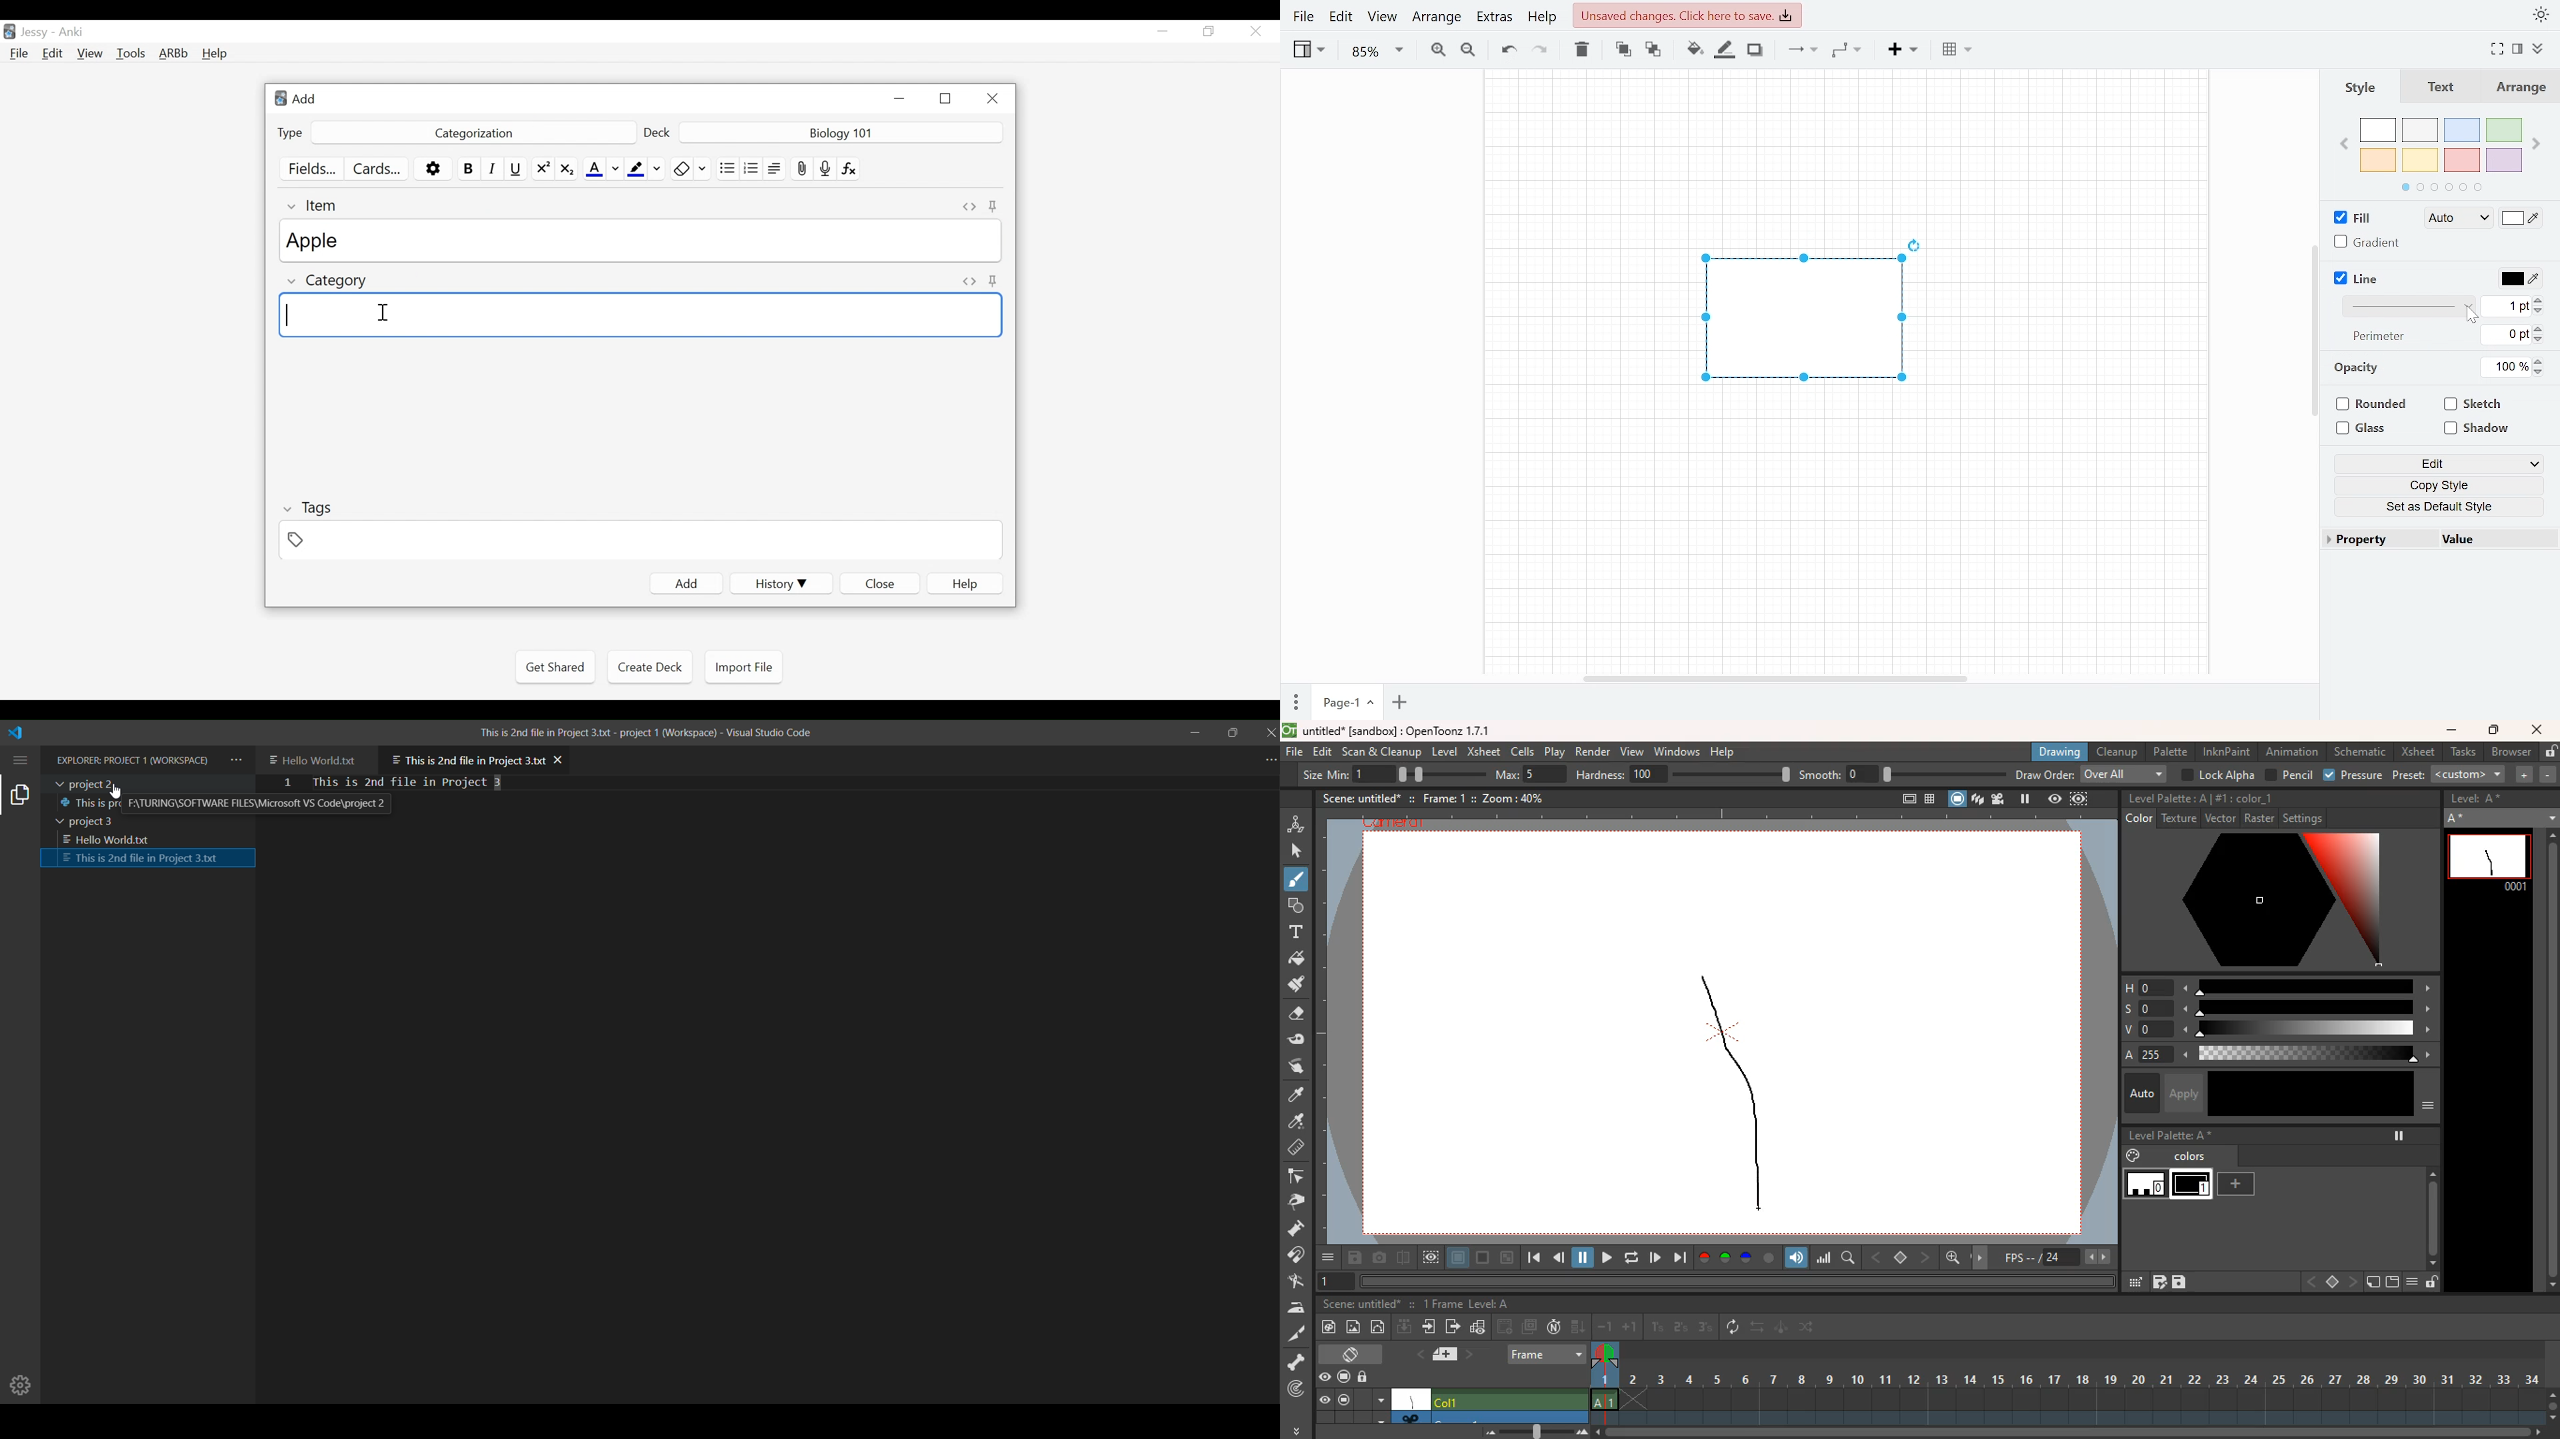 This screenshot has width=2576, height=1456. What do you see at coordinates (1583, 50) in the screenshot?
I see `Delete` at bounding box center [1583, 50].